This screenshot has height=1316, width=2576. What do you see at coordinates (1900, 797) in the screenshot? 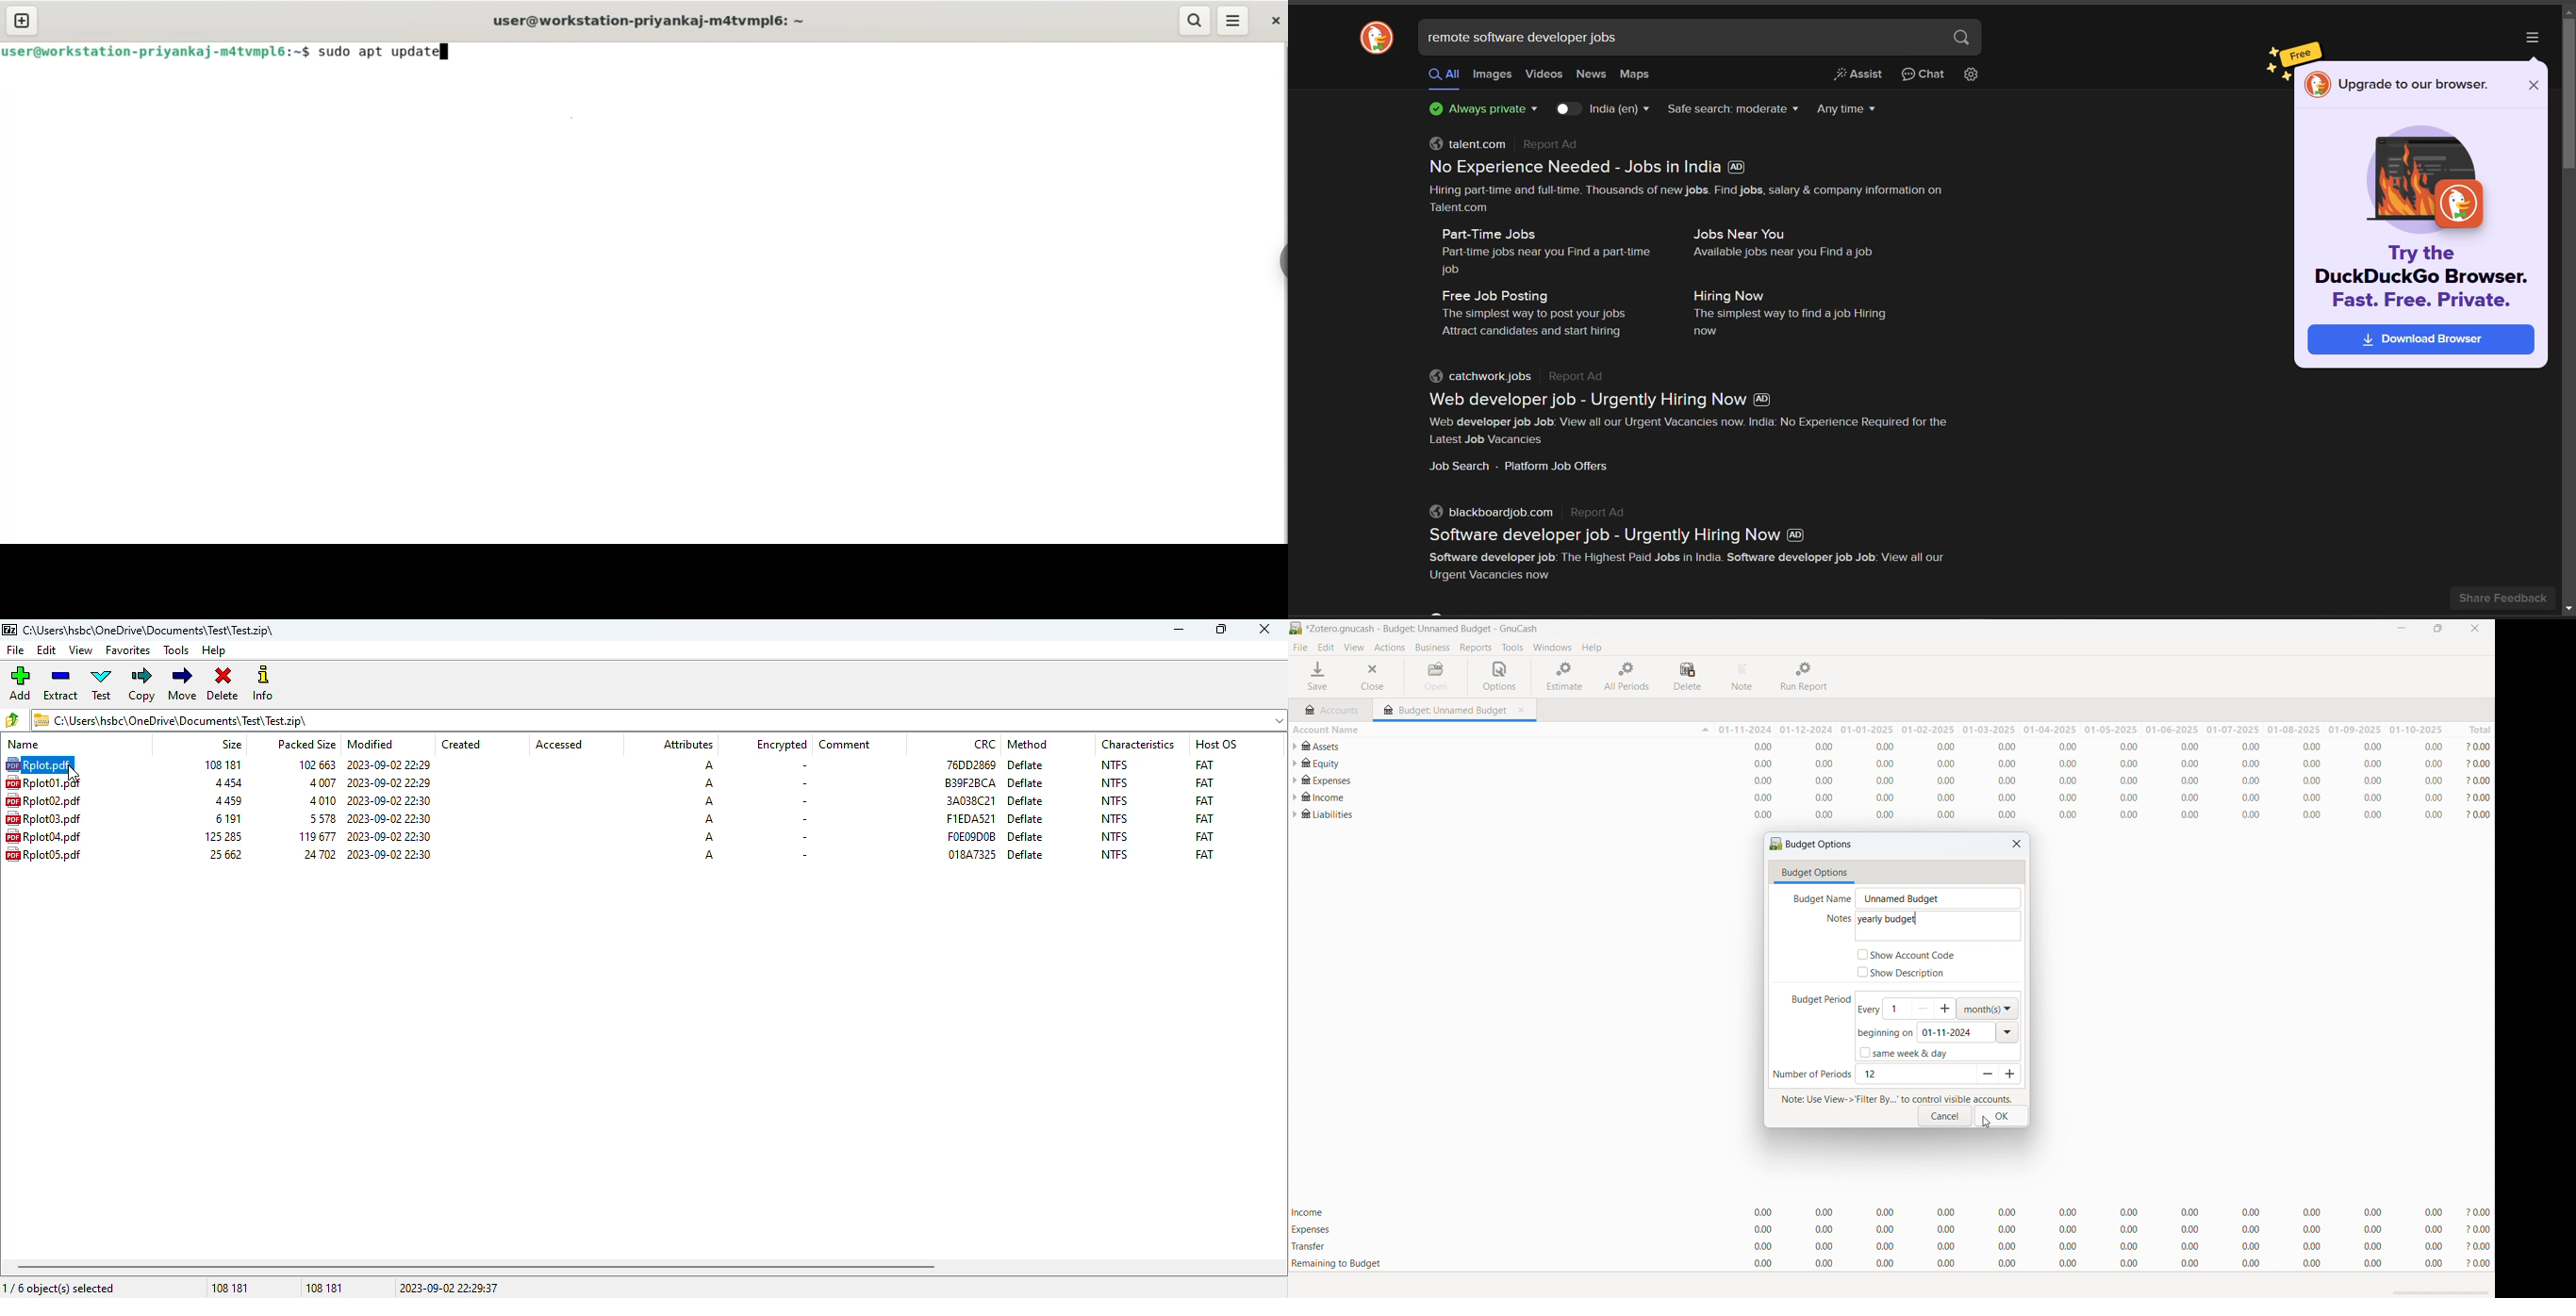
I see `account statement for "Income"` at bounding box center [1900, 797].